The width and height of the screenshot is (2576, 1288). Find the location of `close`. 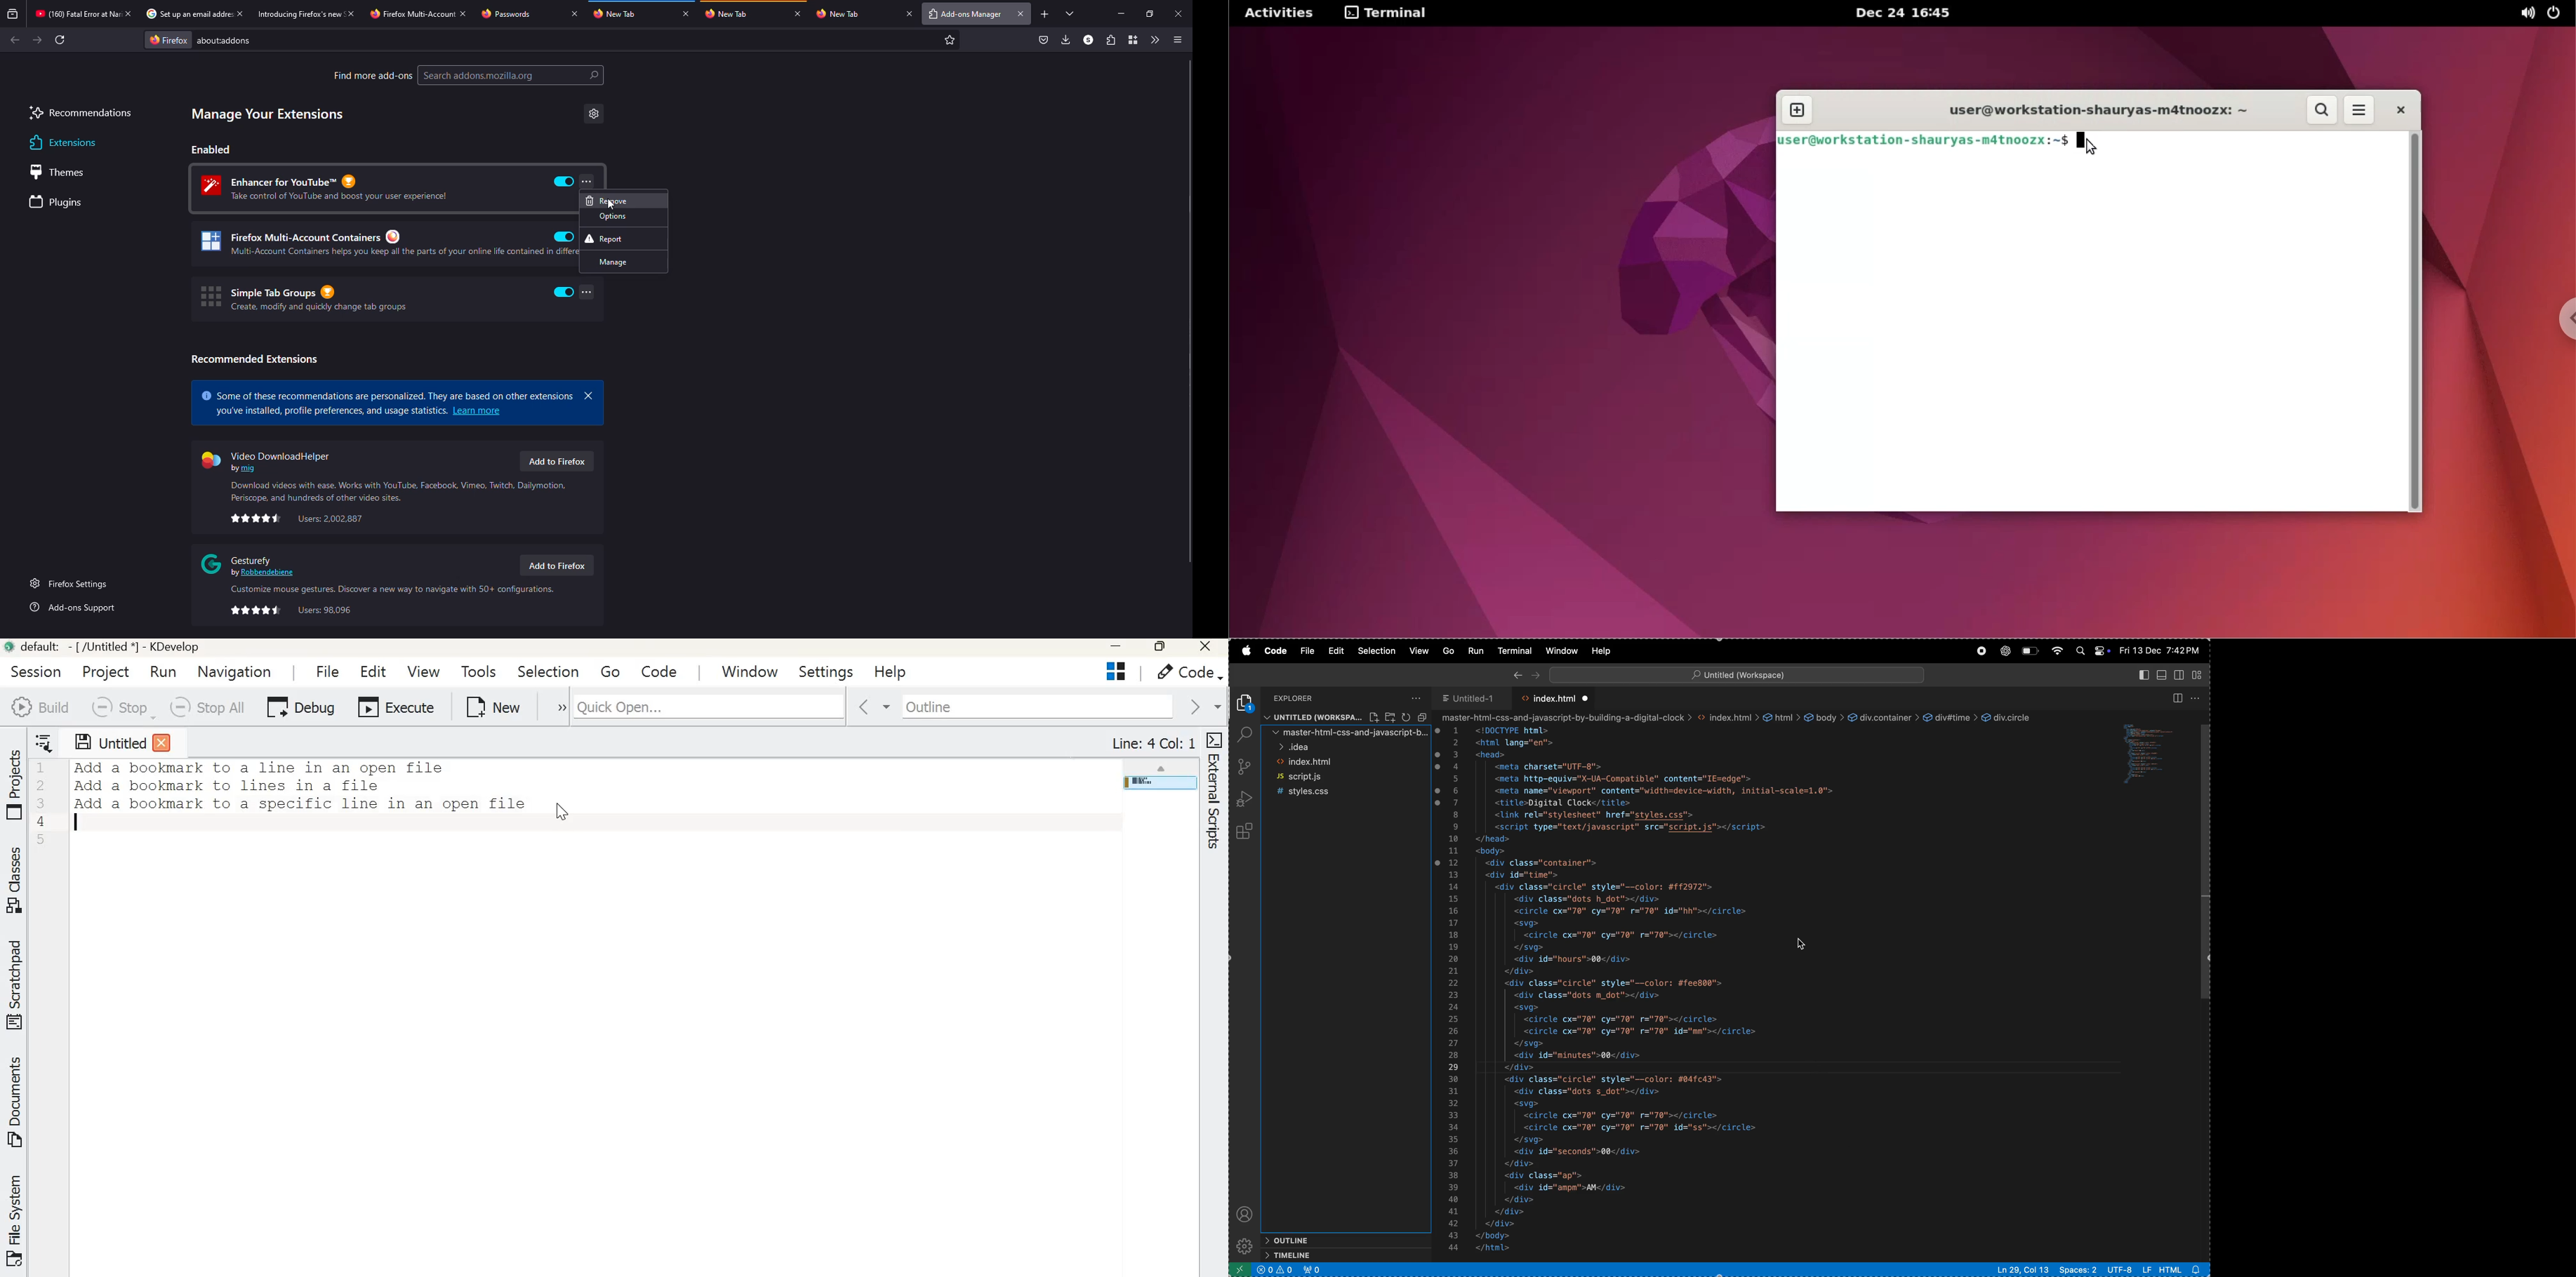

close is located at coordinates (1021, 14).